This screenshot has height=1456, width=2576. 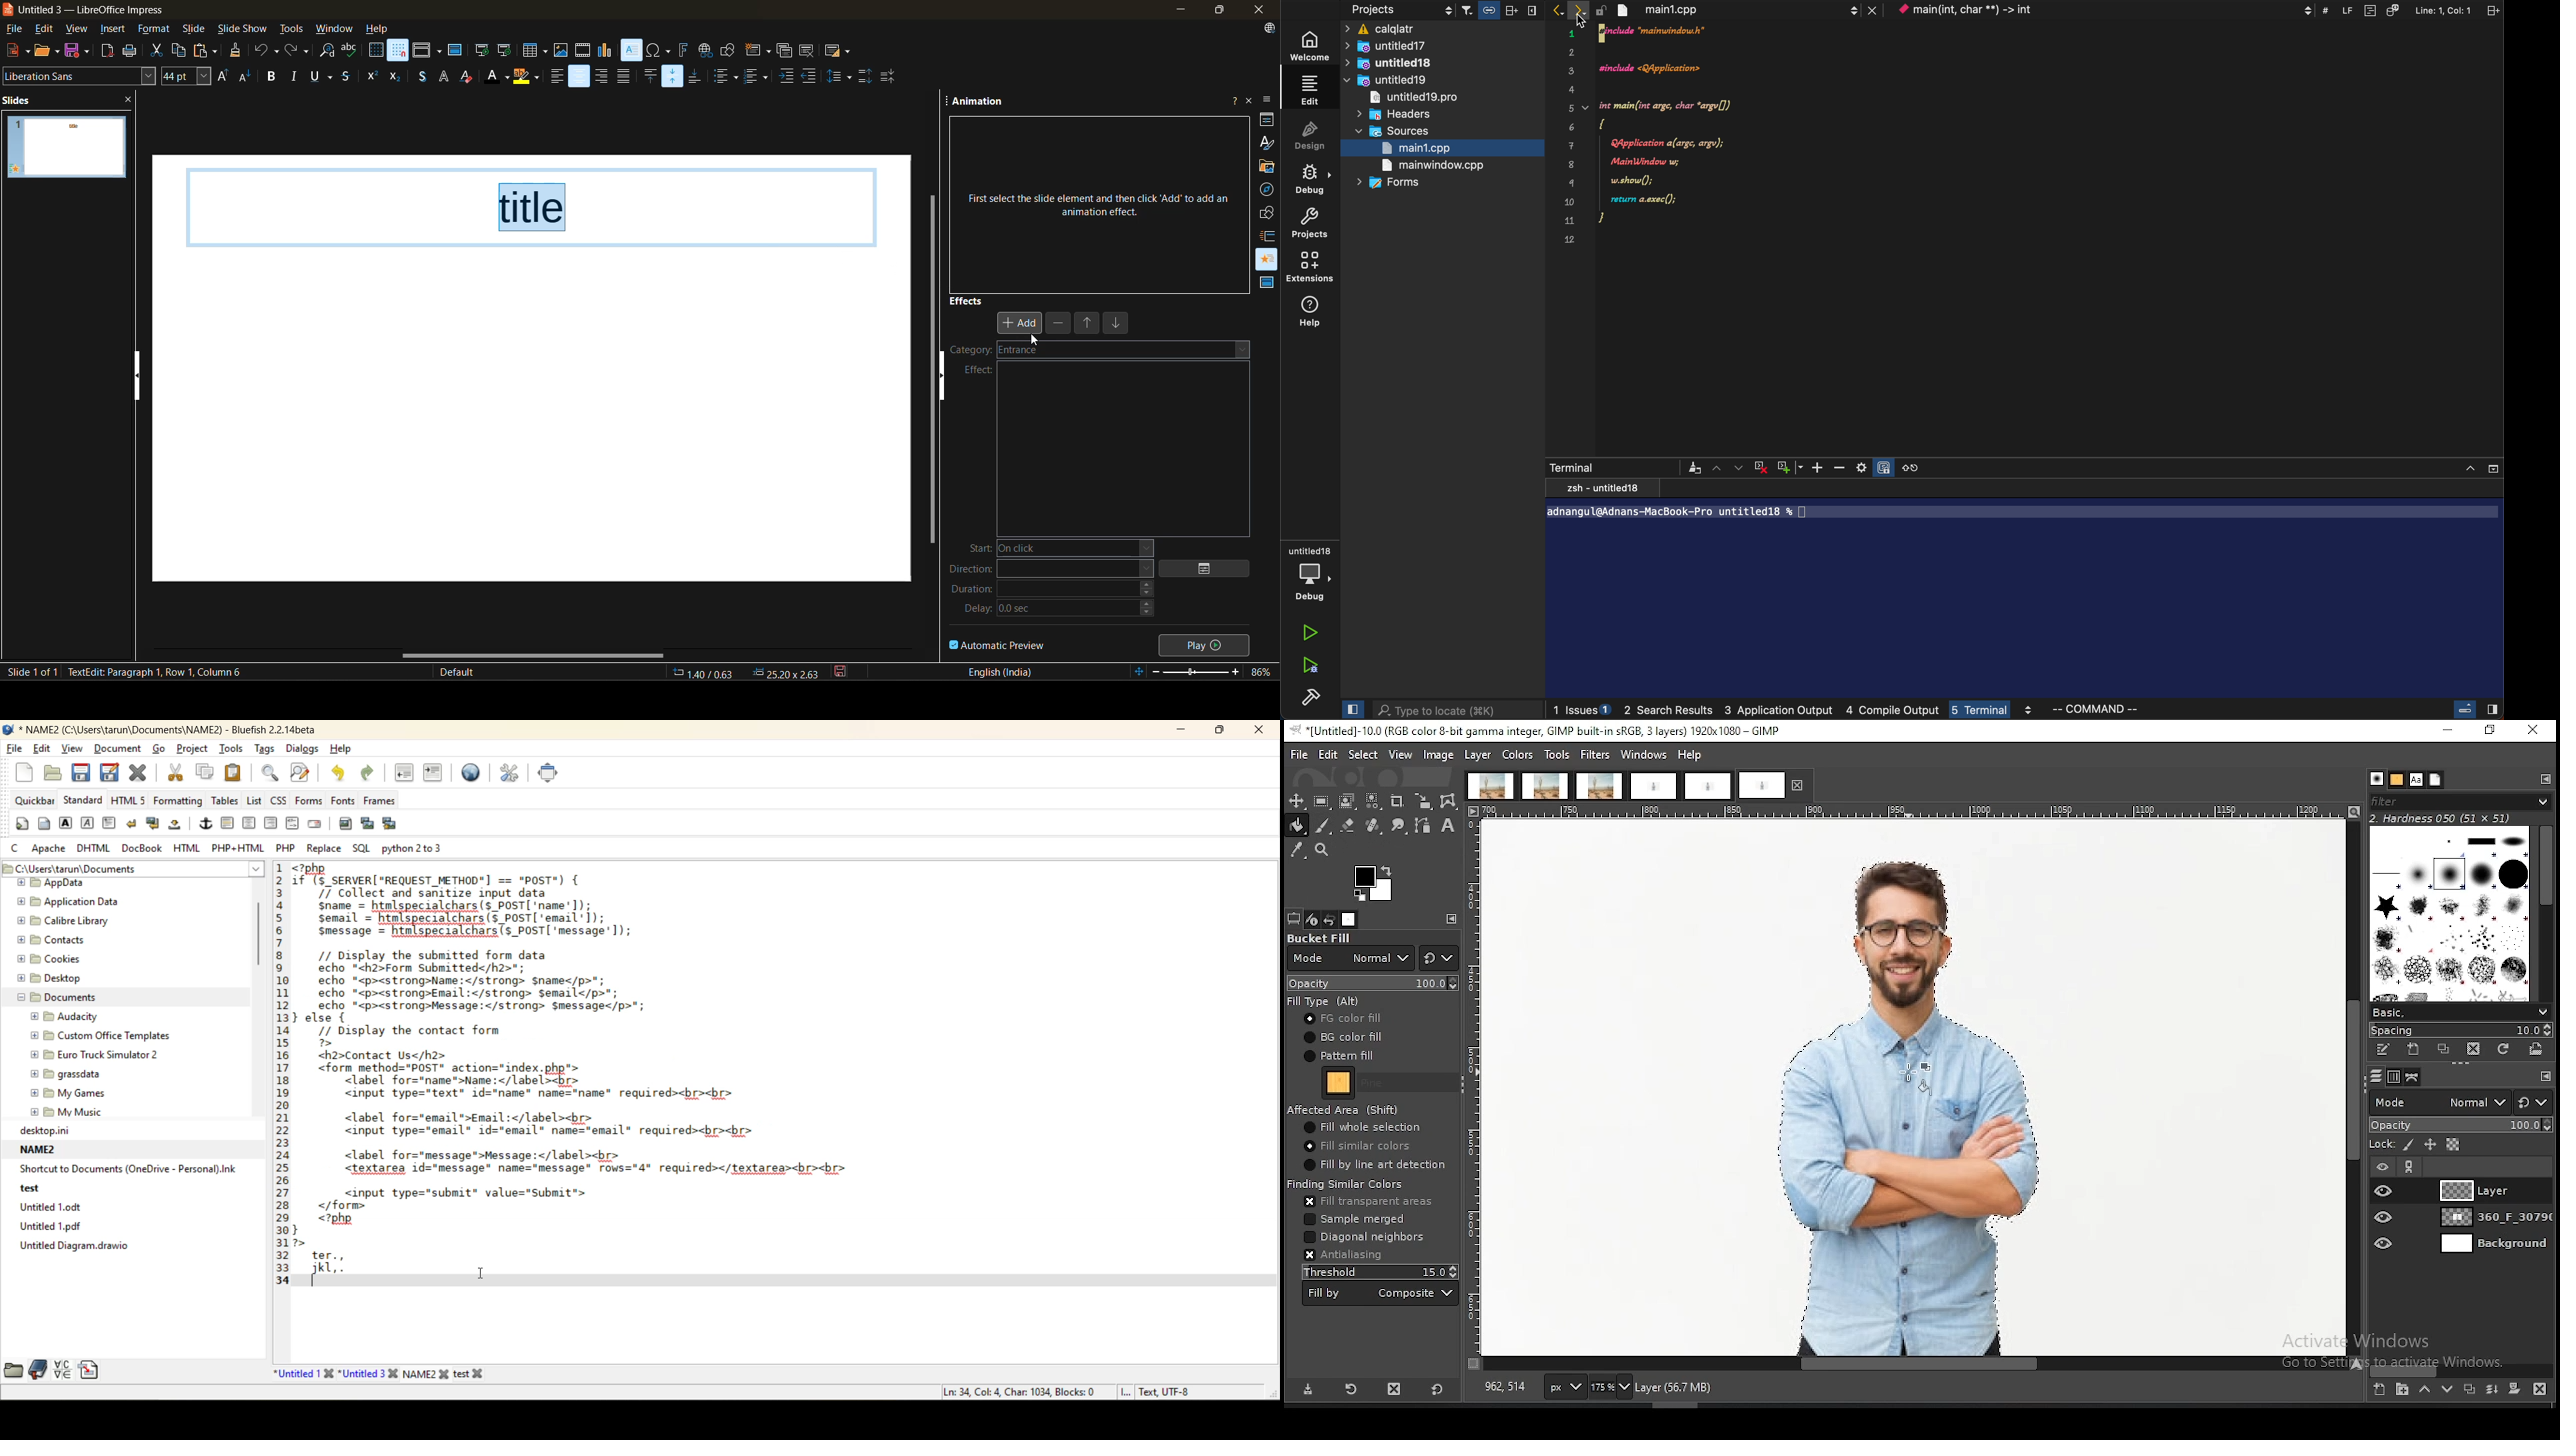 What do you see at coordinates (1001, 671) in the screenshot?
I see `text language` at bounding box center [1001, 671].